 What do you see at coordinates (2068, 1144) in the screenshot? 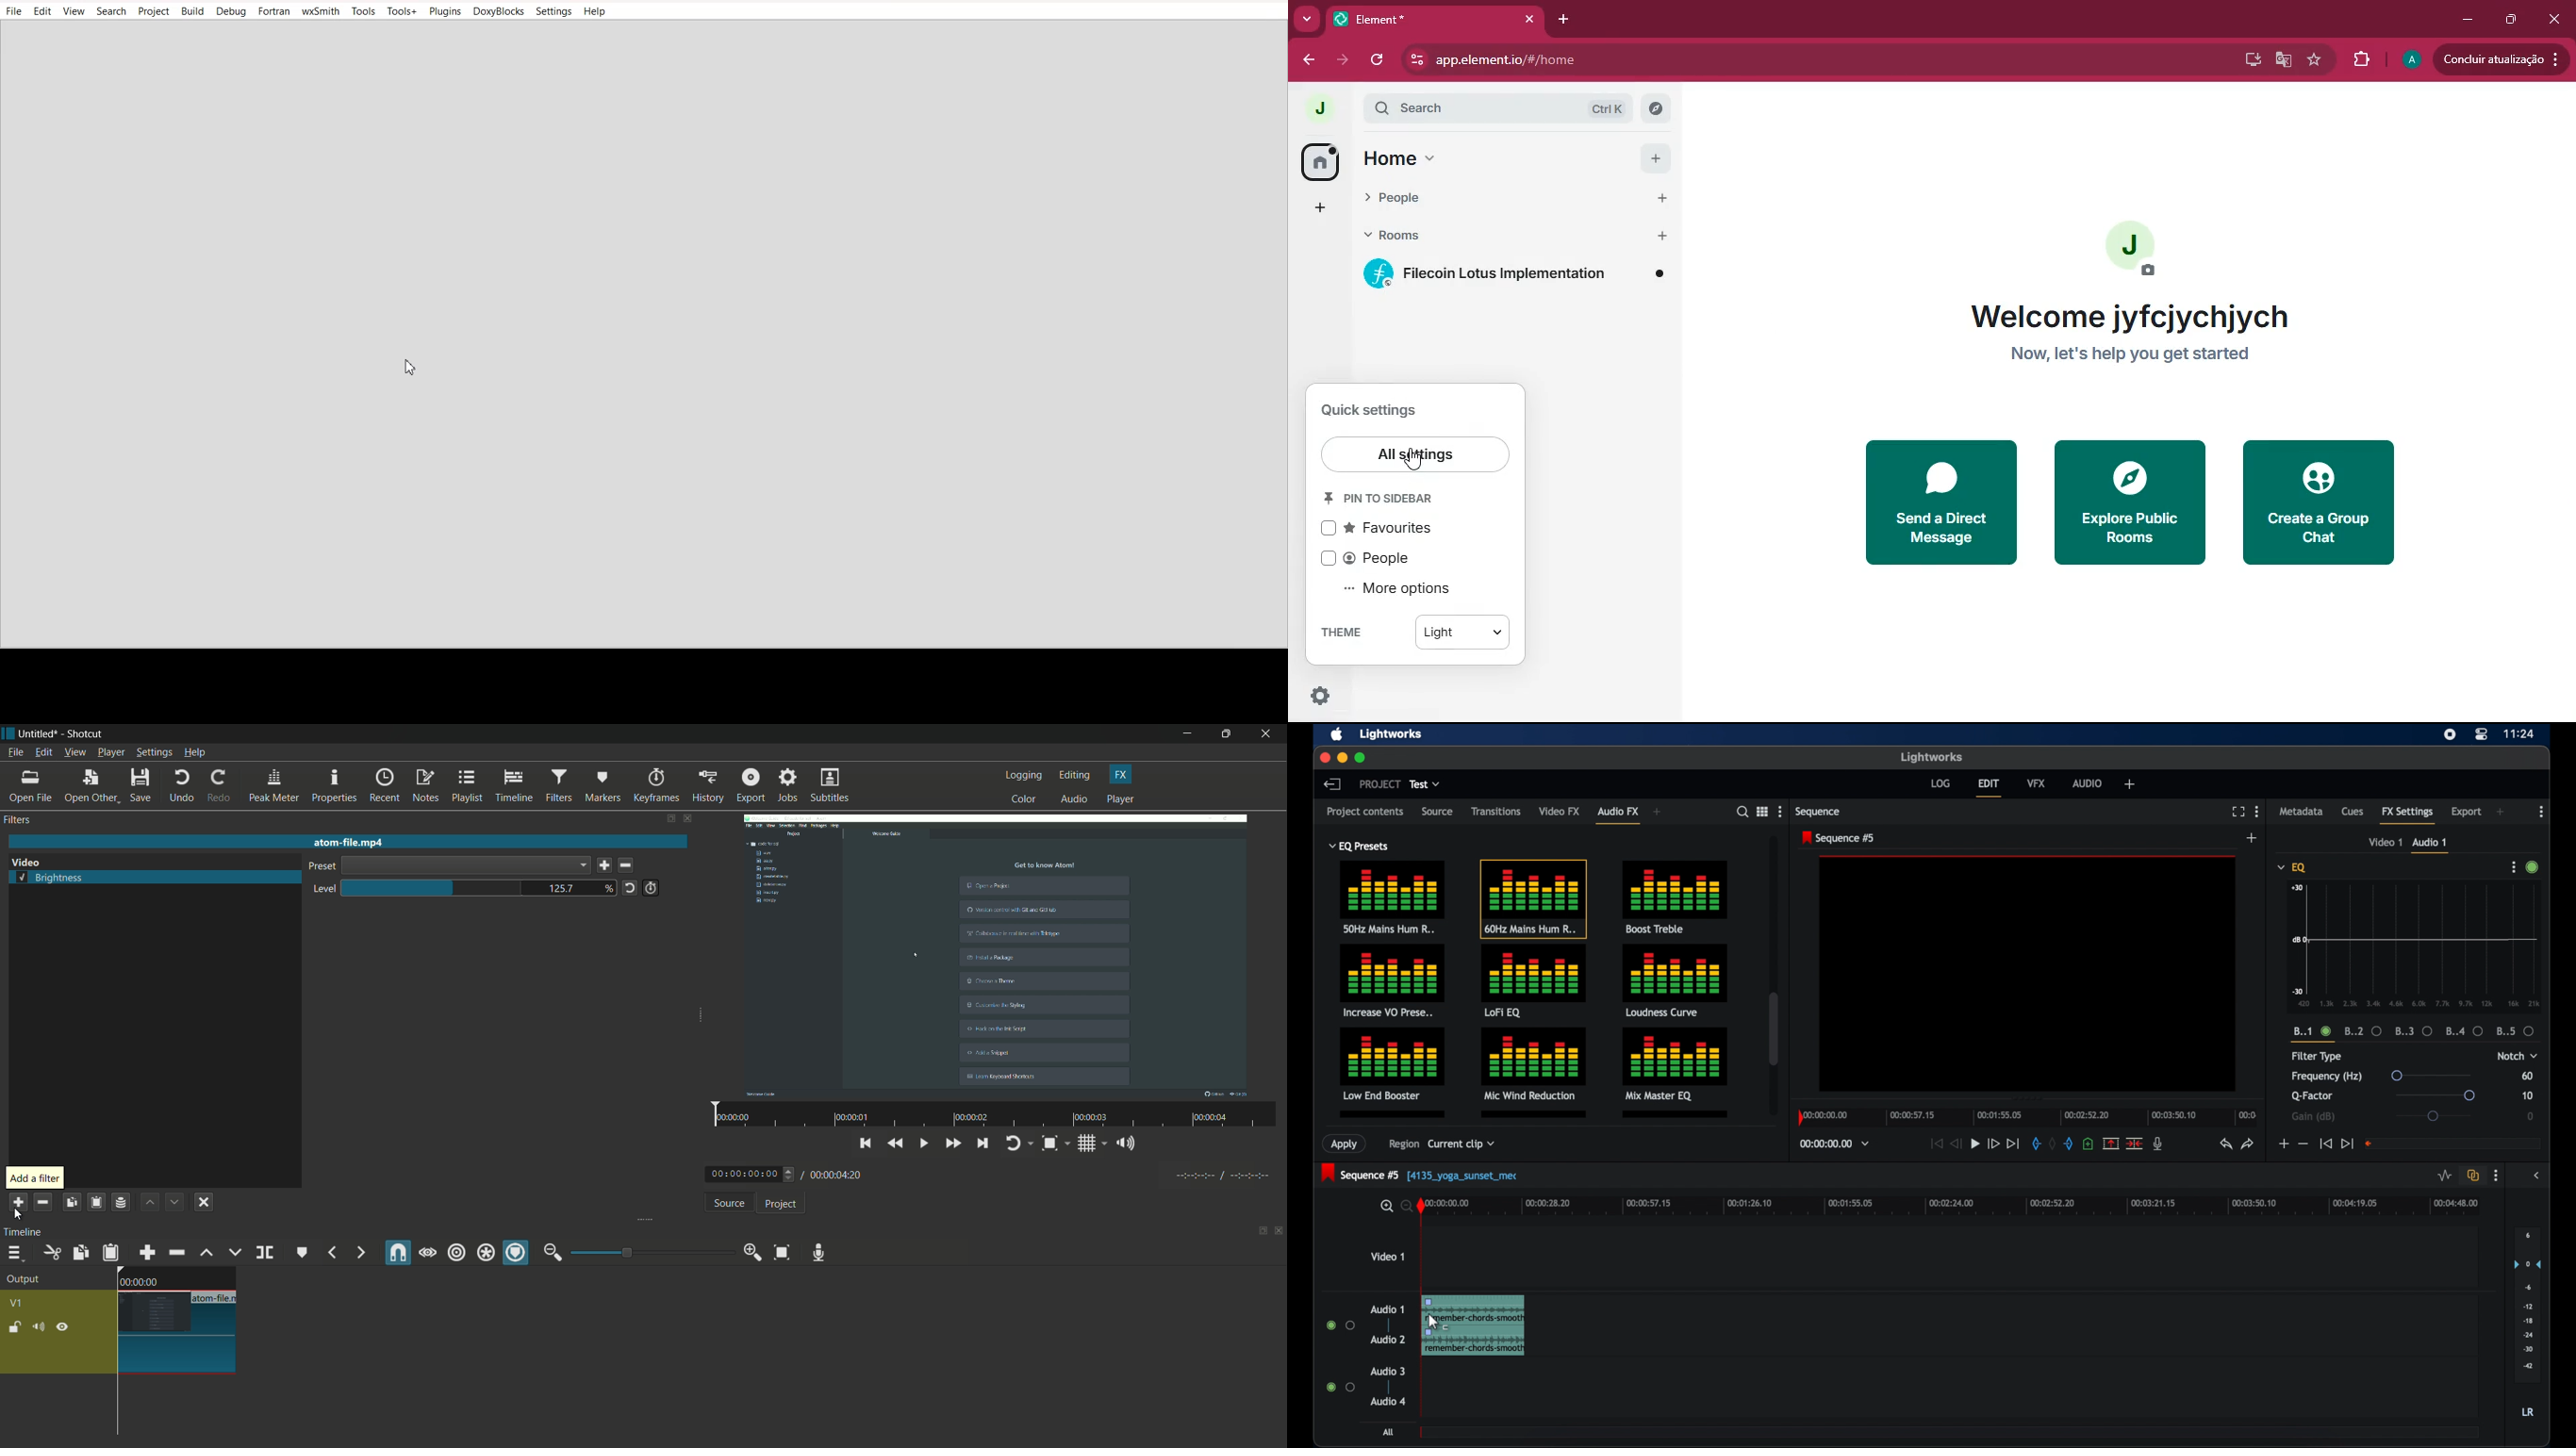
I see `out mark` at bounding box center [2068, 1144].